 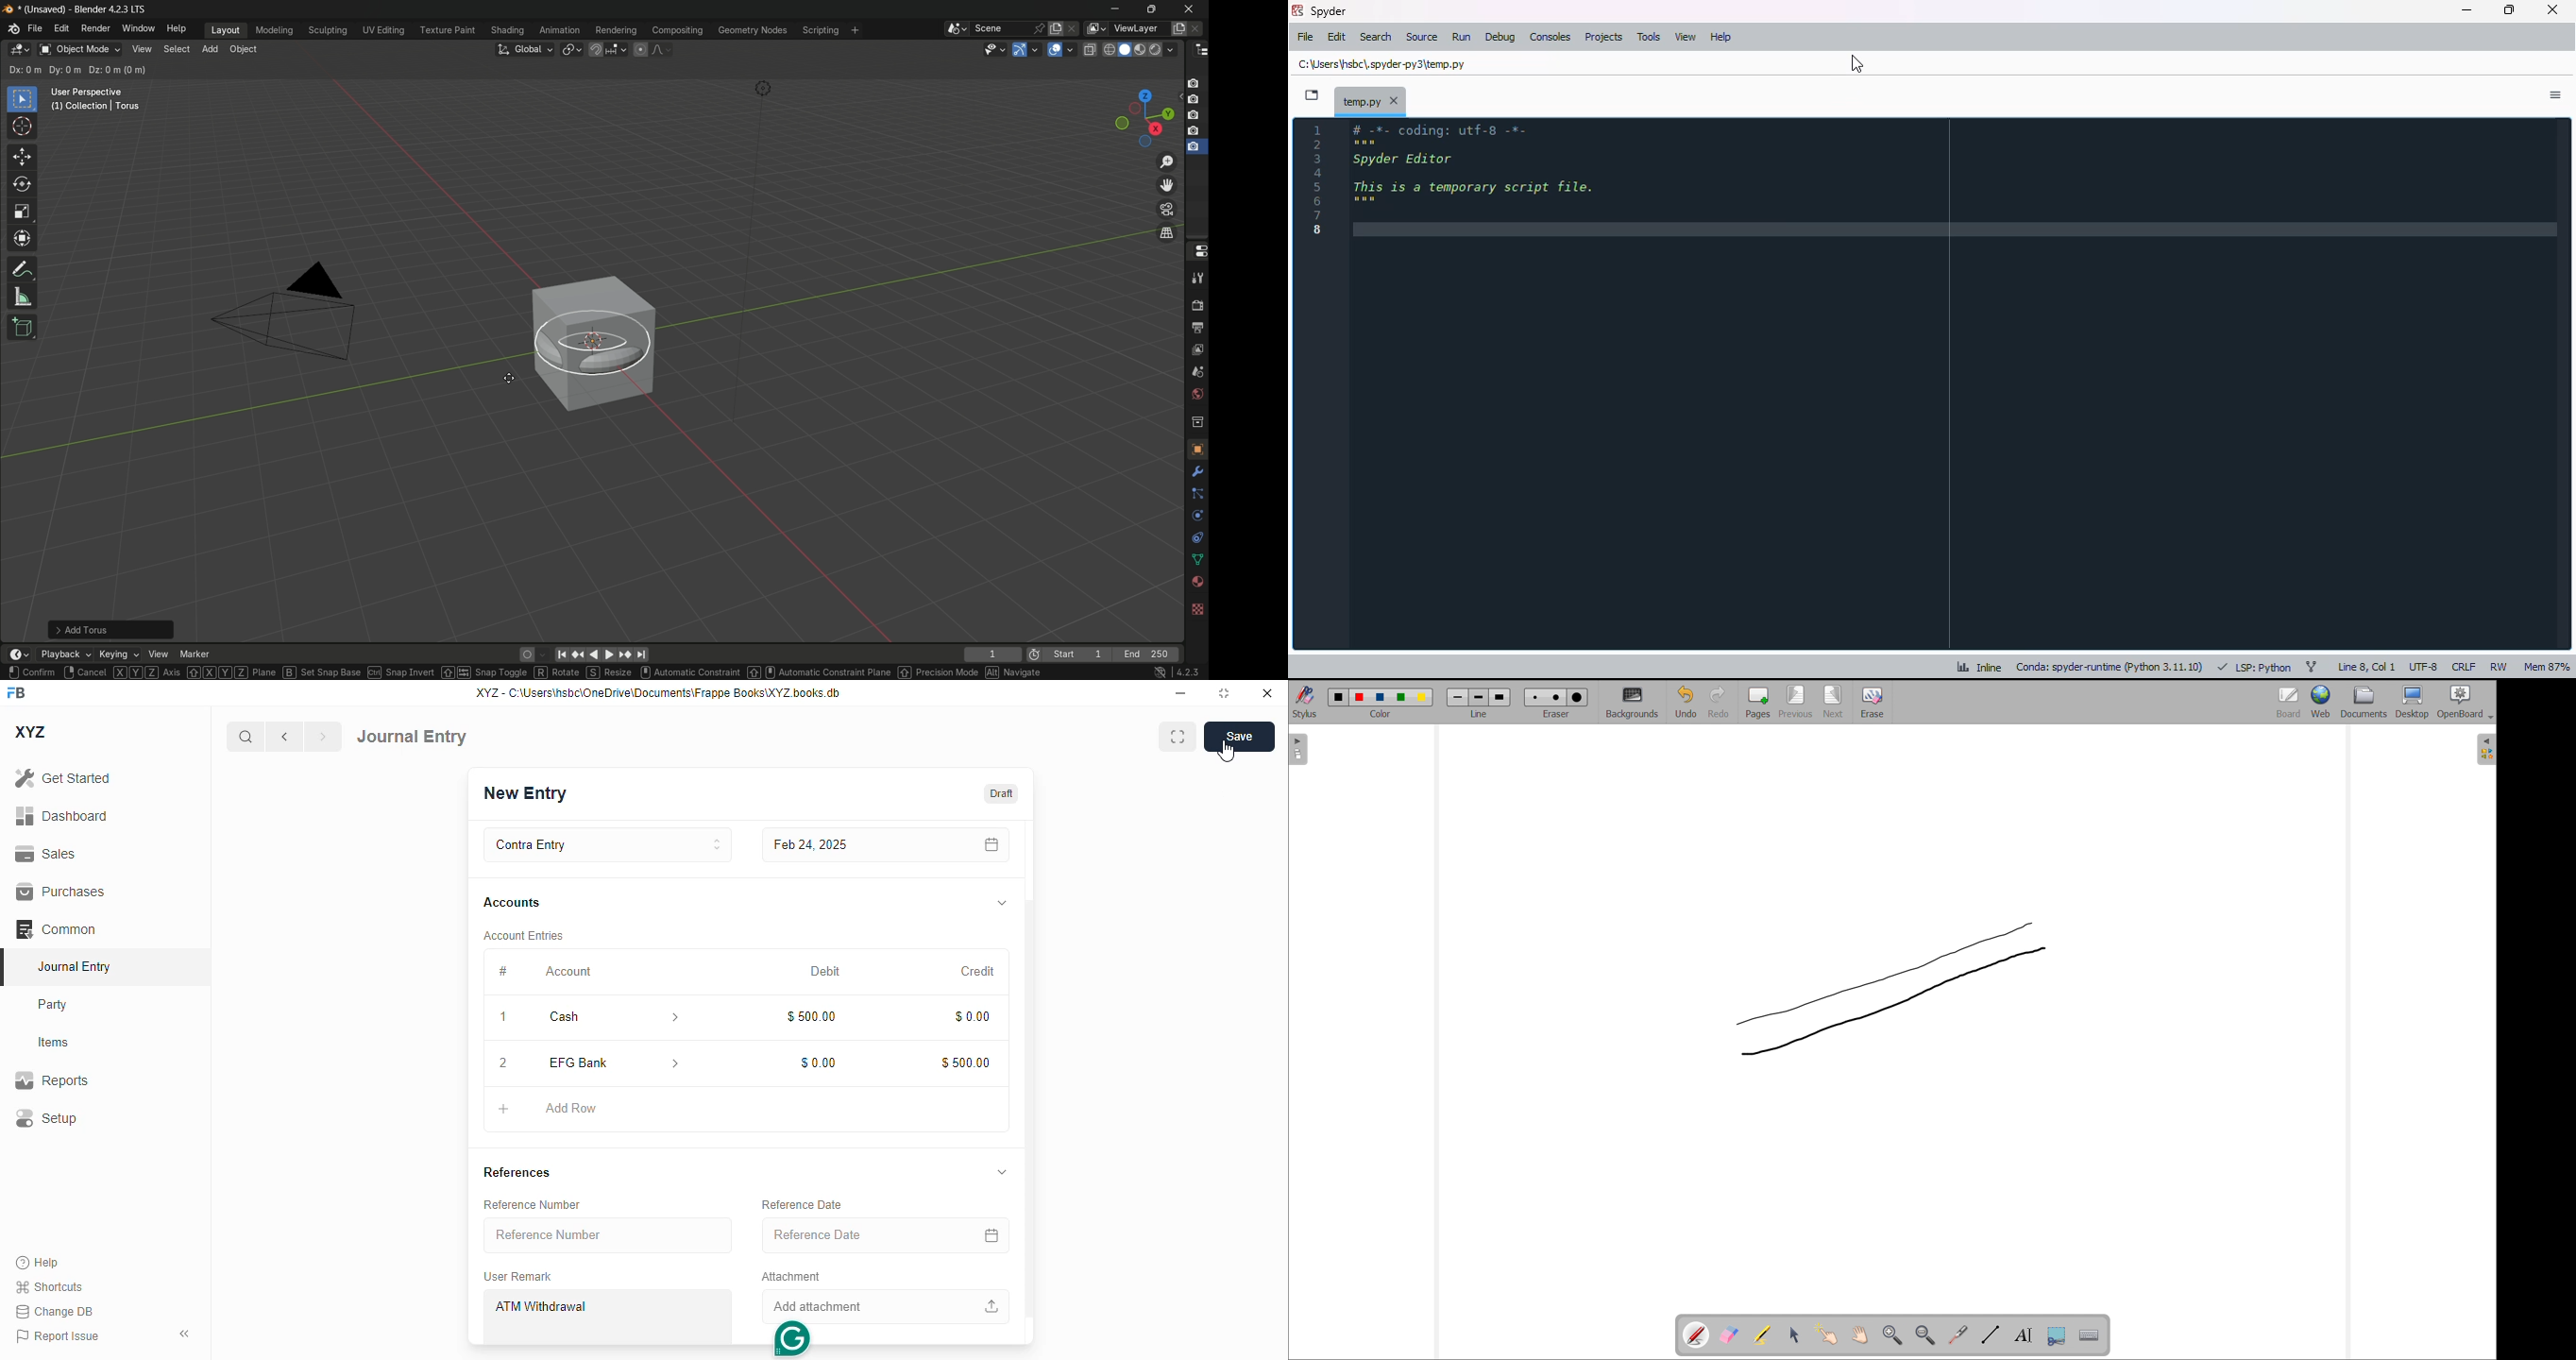 What do you see at coordinates (658, 693) in the screenshot?
I see `XYZ - C:\Users\hsbc\OneDrive\Documents\Frappe Books\XYZ books. db` at bounding box center [658, 693].